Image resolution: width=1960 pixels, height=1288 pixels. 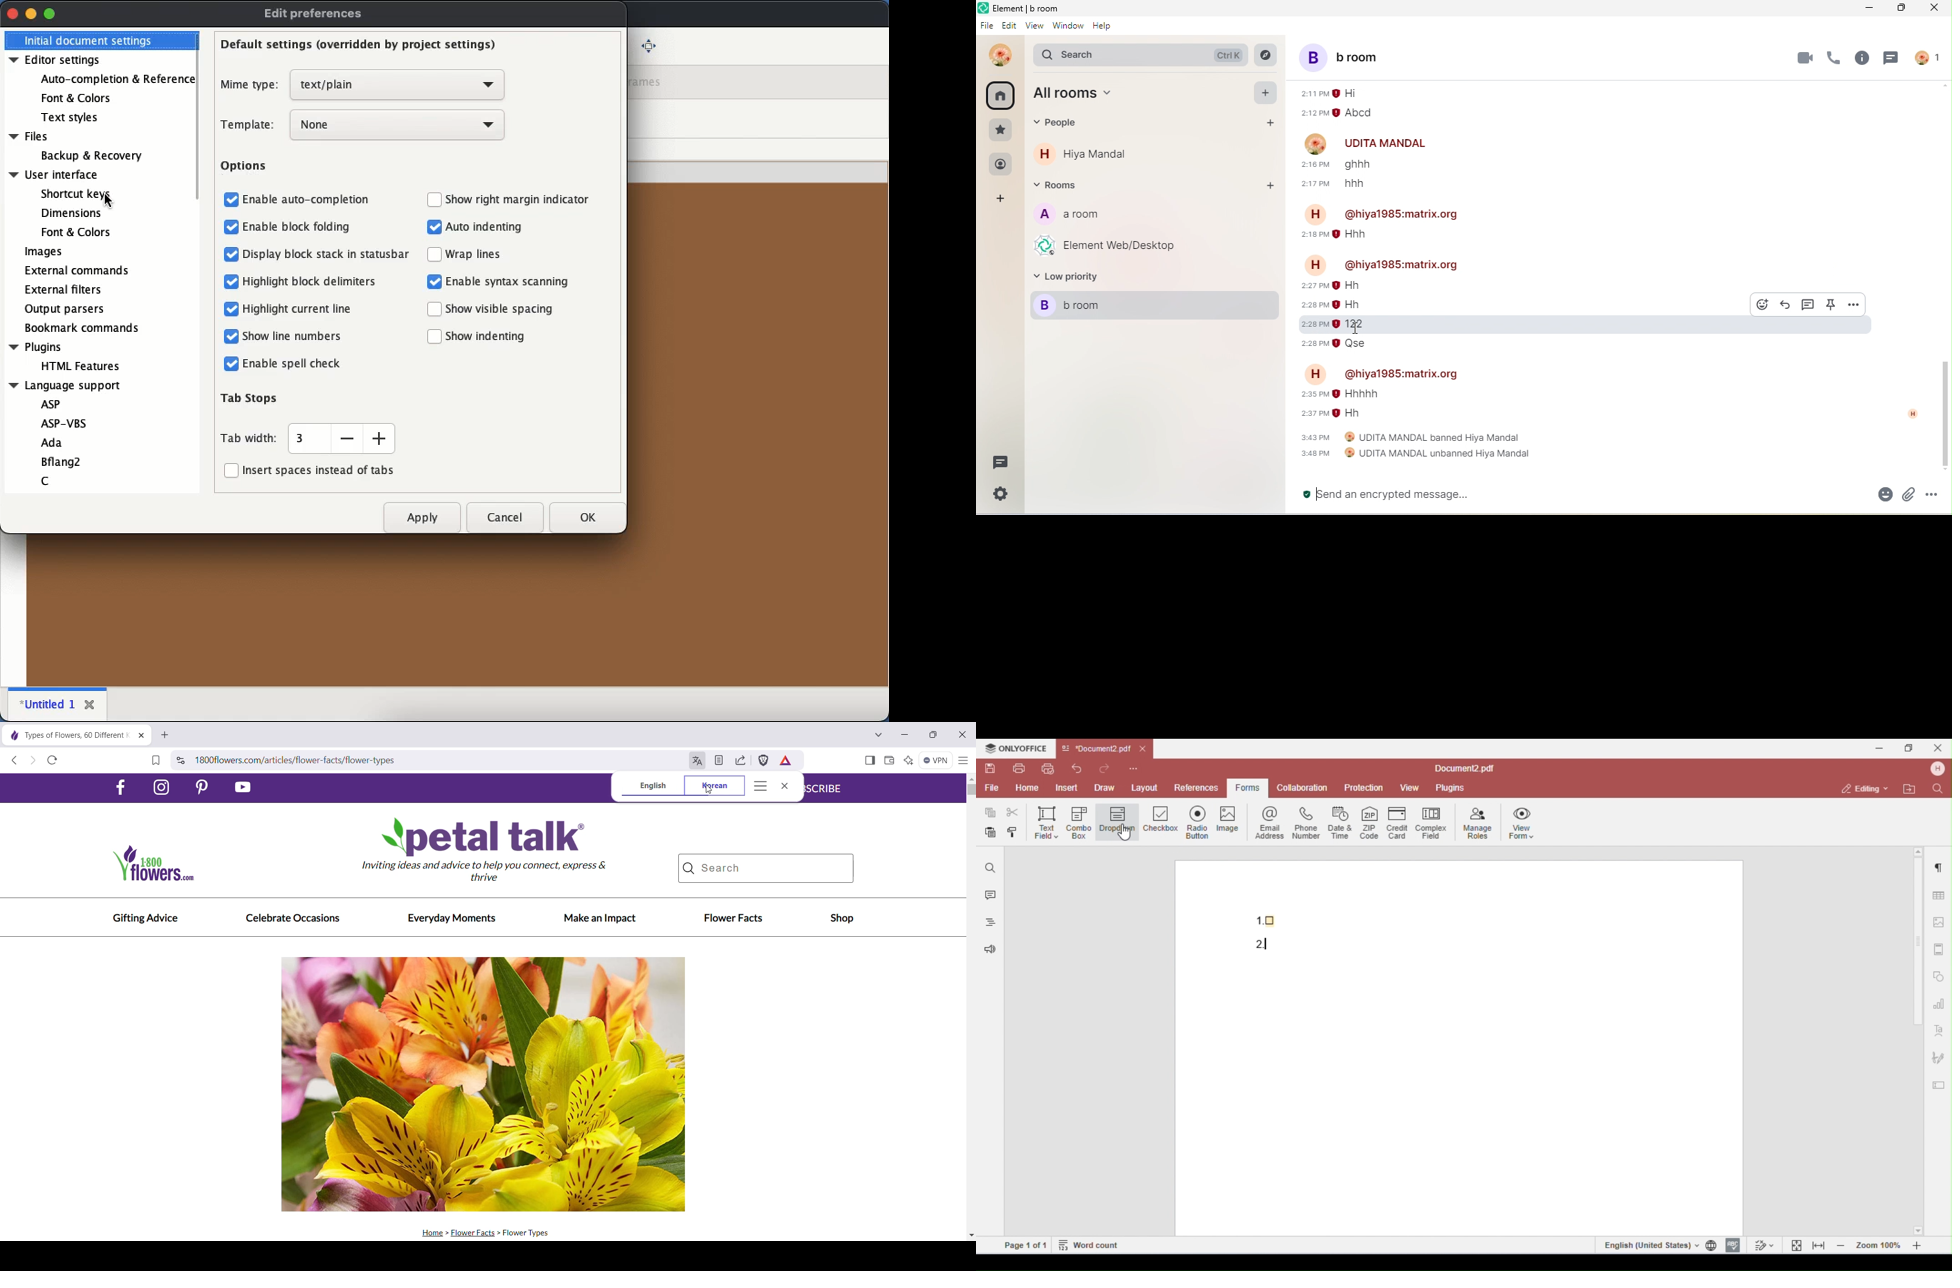 What do you see at coordinates (1313, 143) in the screenshot?
I see `image` at bounding box center [1313, 143].